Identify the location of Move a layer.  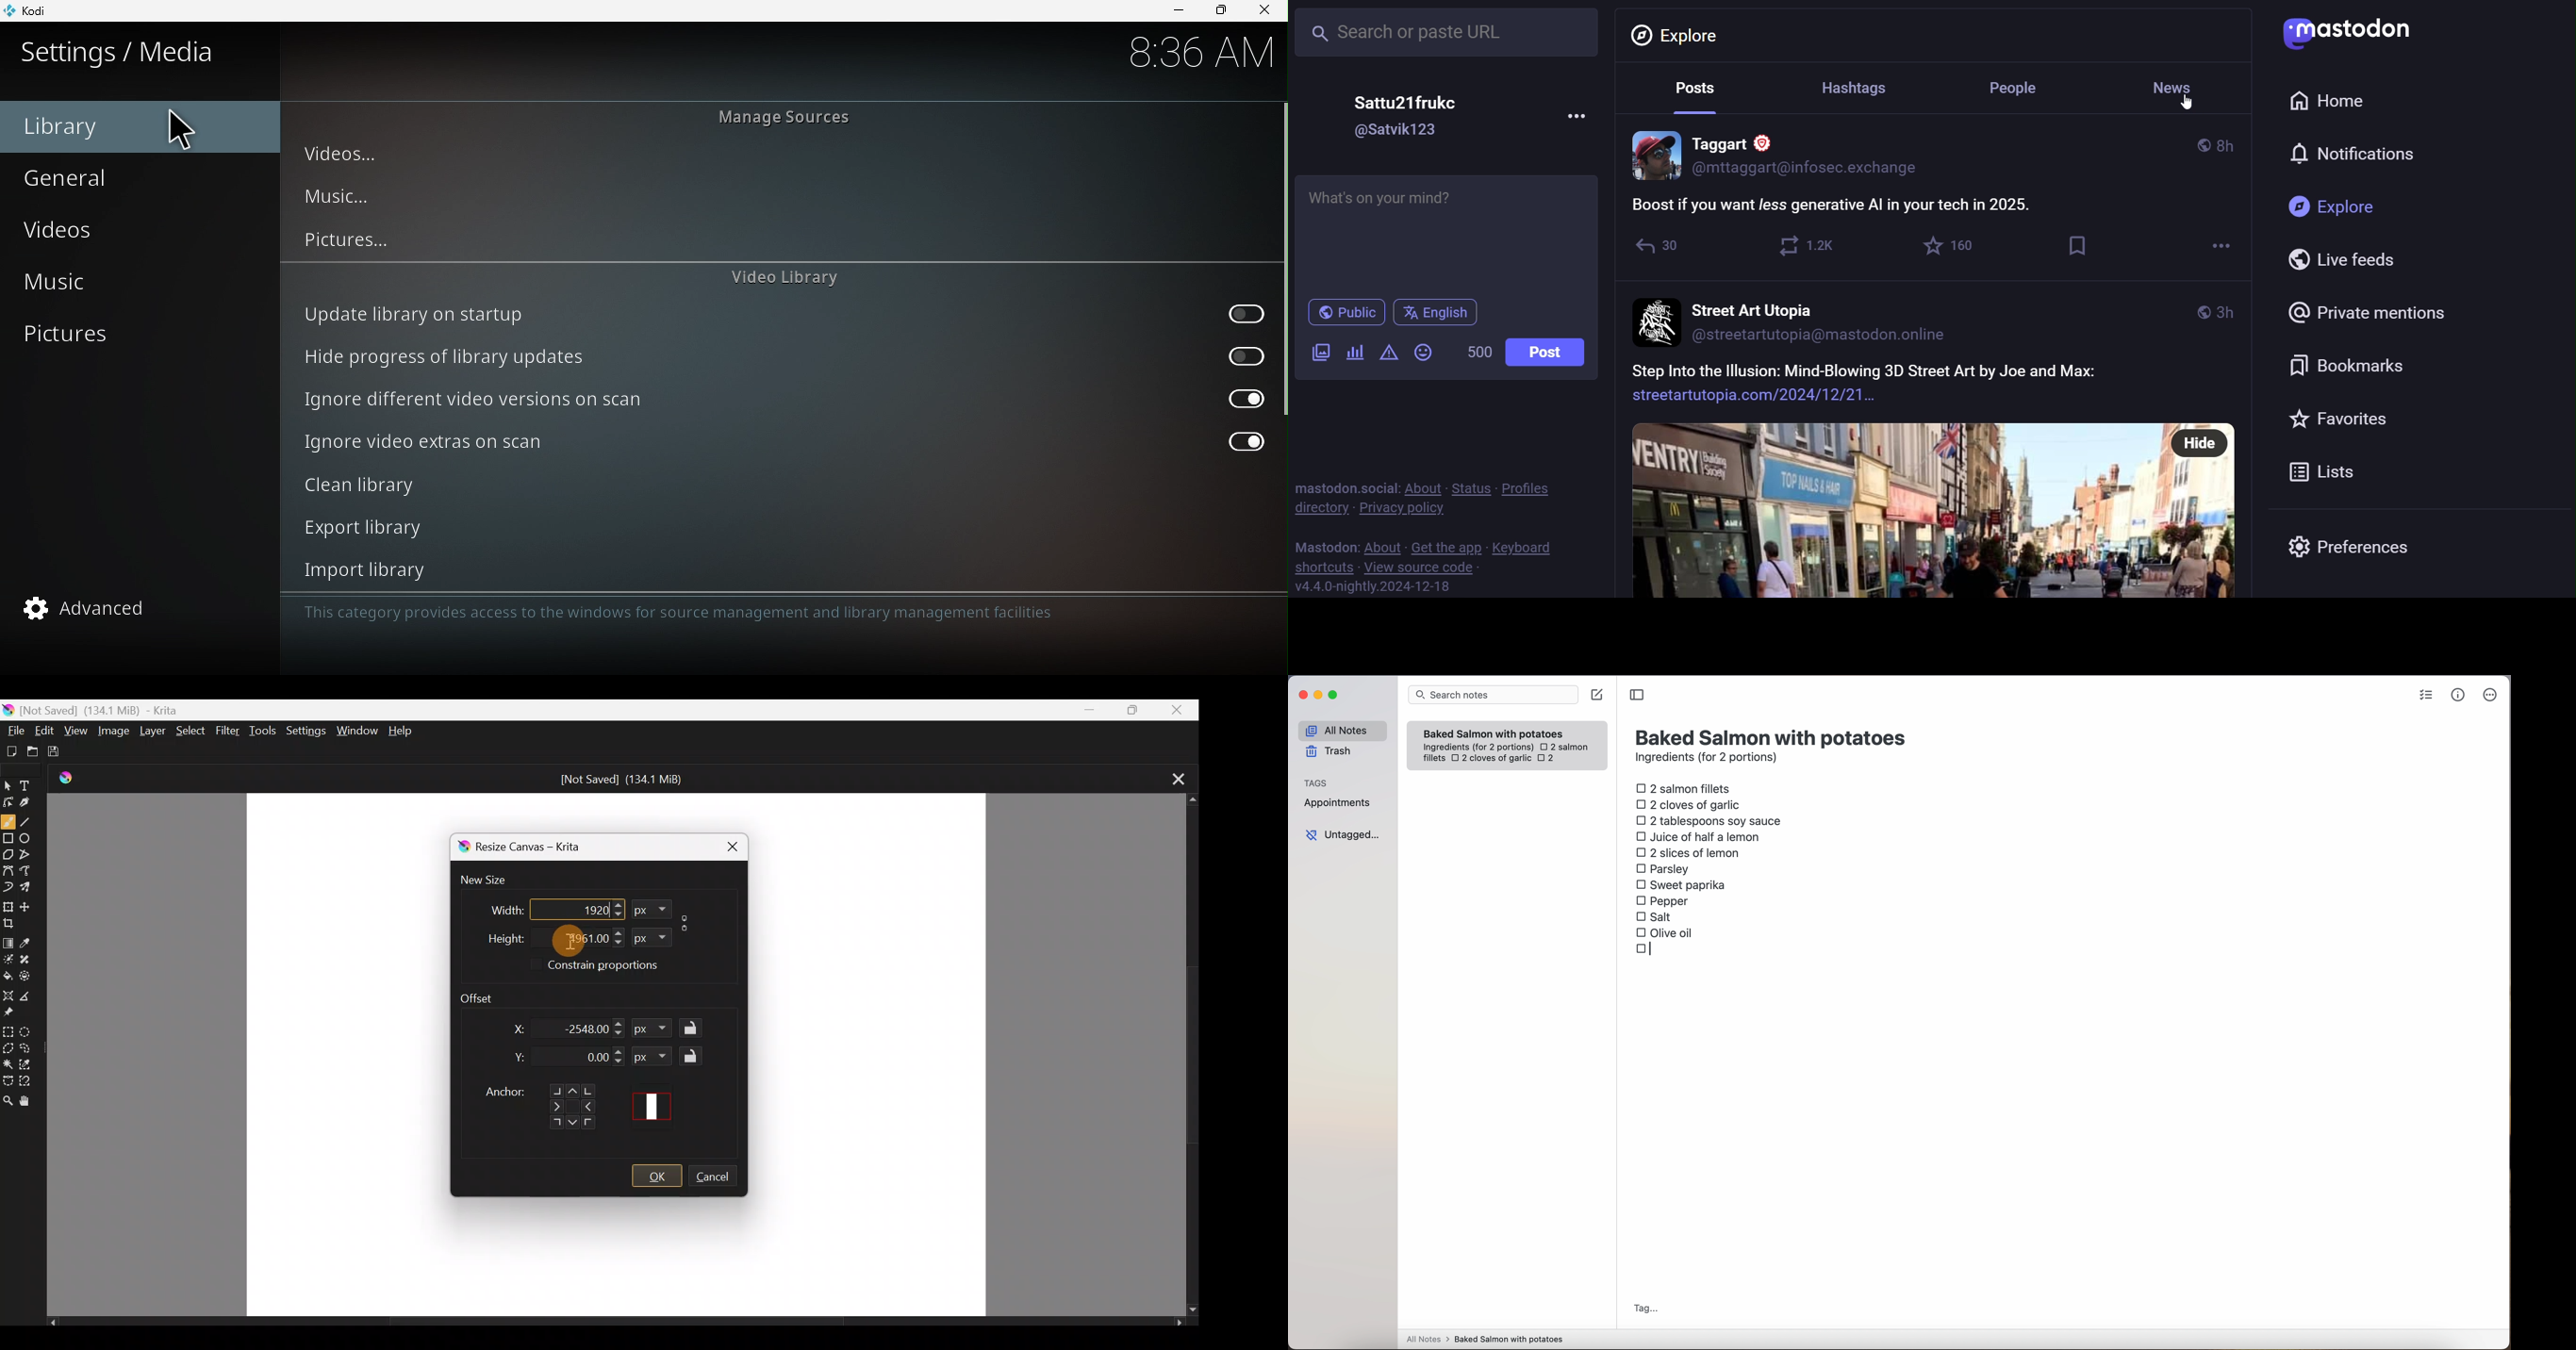
(30, 906).